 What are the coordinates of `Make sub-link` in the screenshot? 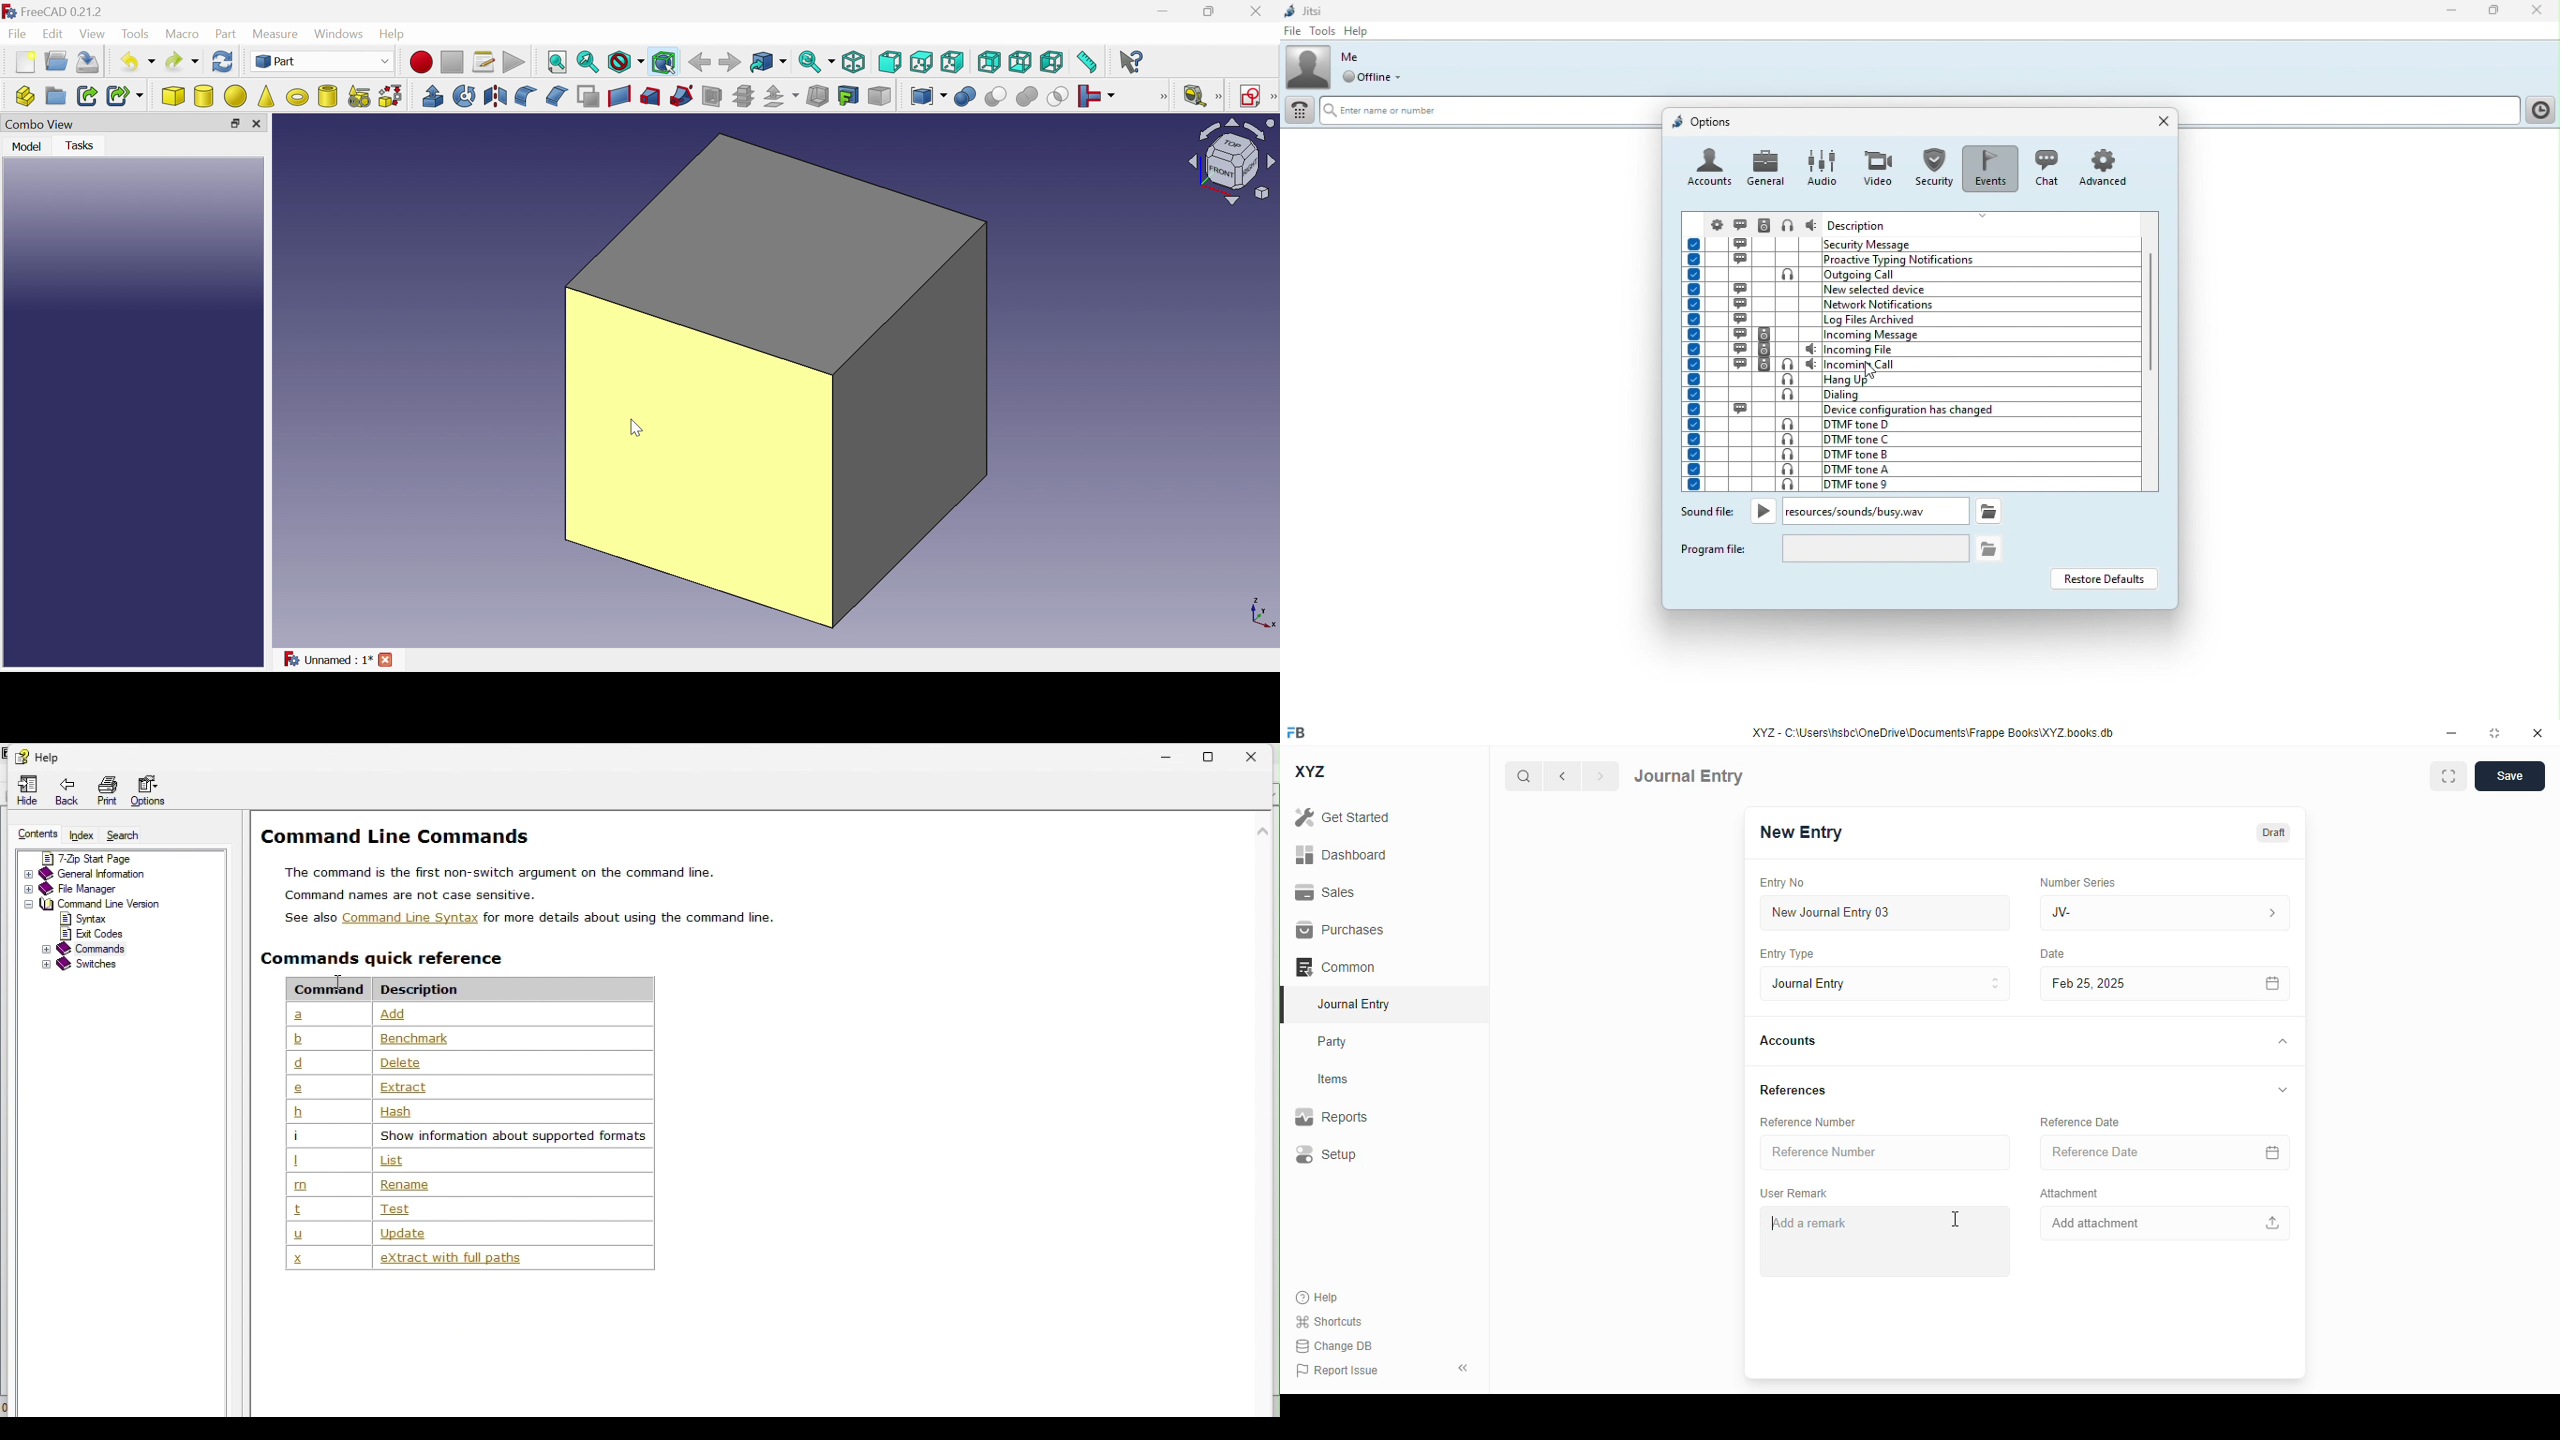 It's located at (126, 97).